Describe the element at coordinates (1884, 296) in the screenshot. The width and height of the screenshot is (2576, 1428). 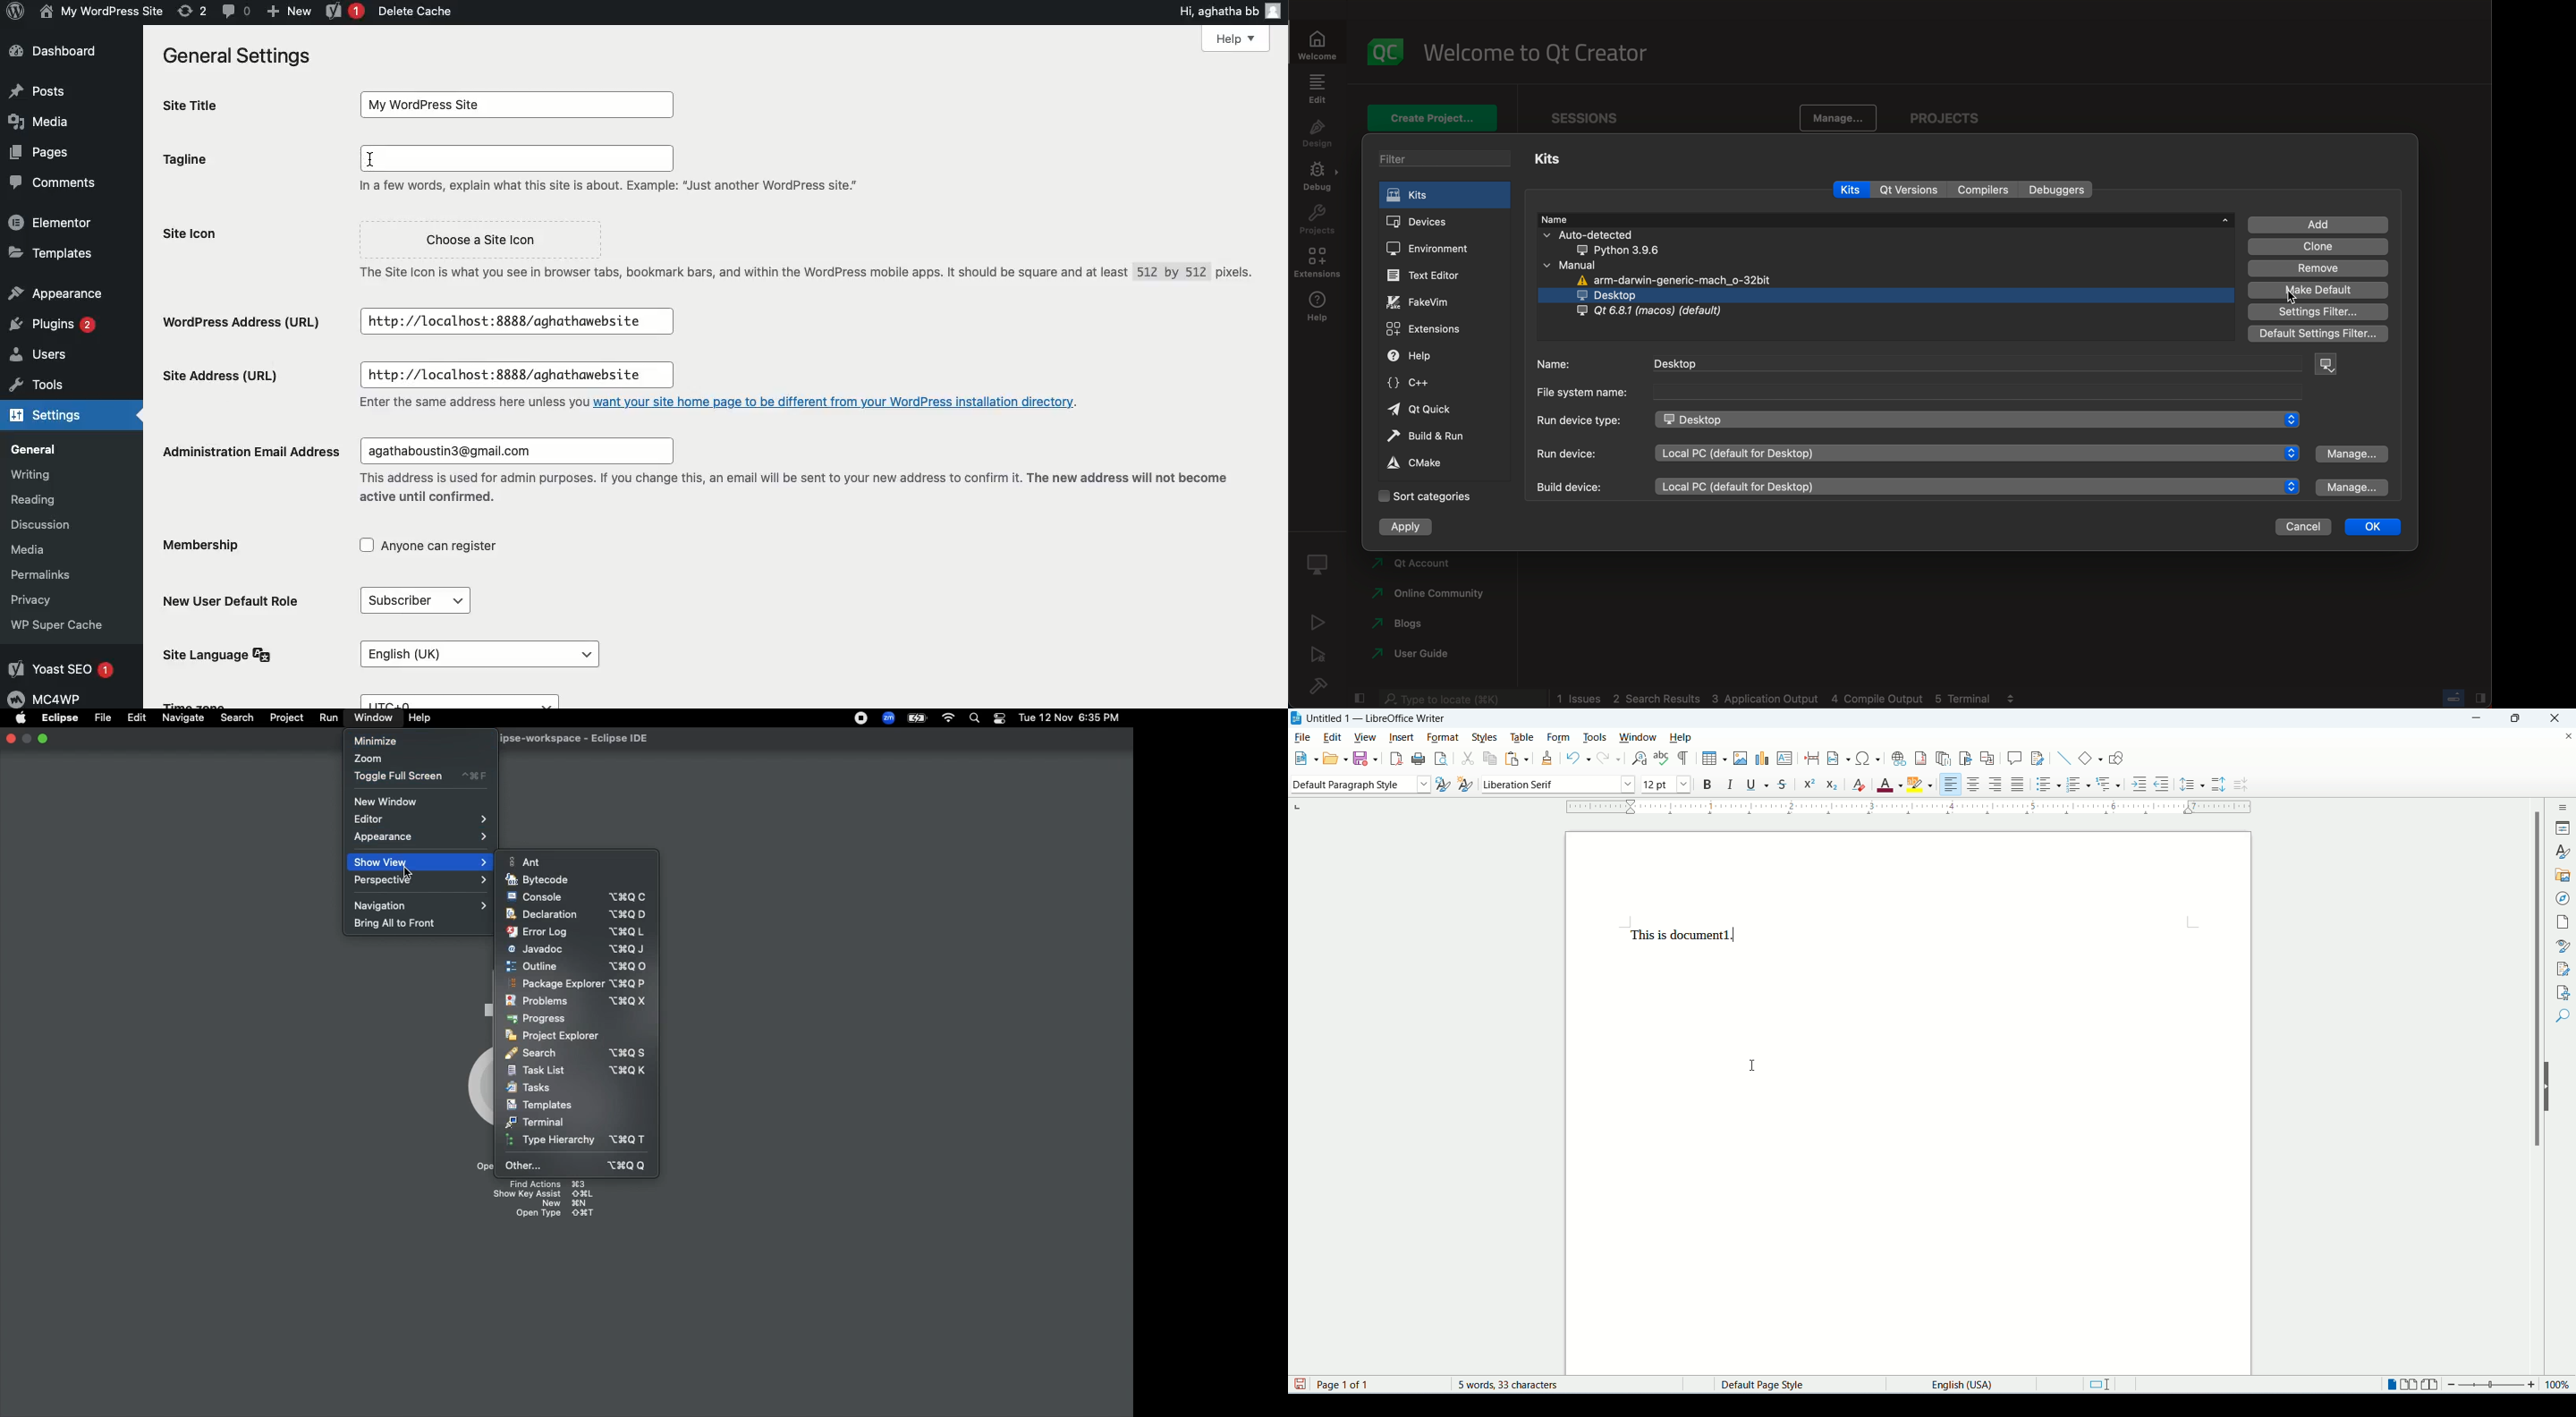
I see `desktop (selected)` at that location.